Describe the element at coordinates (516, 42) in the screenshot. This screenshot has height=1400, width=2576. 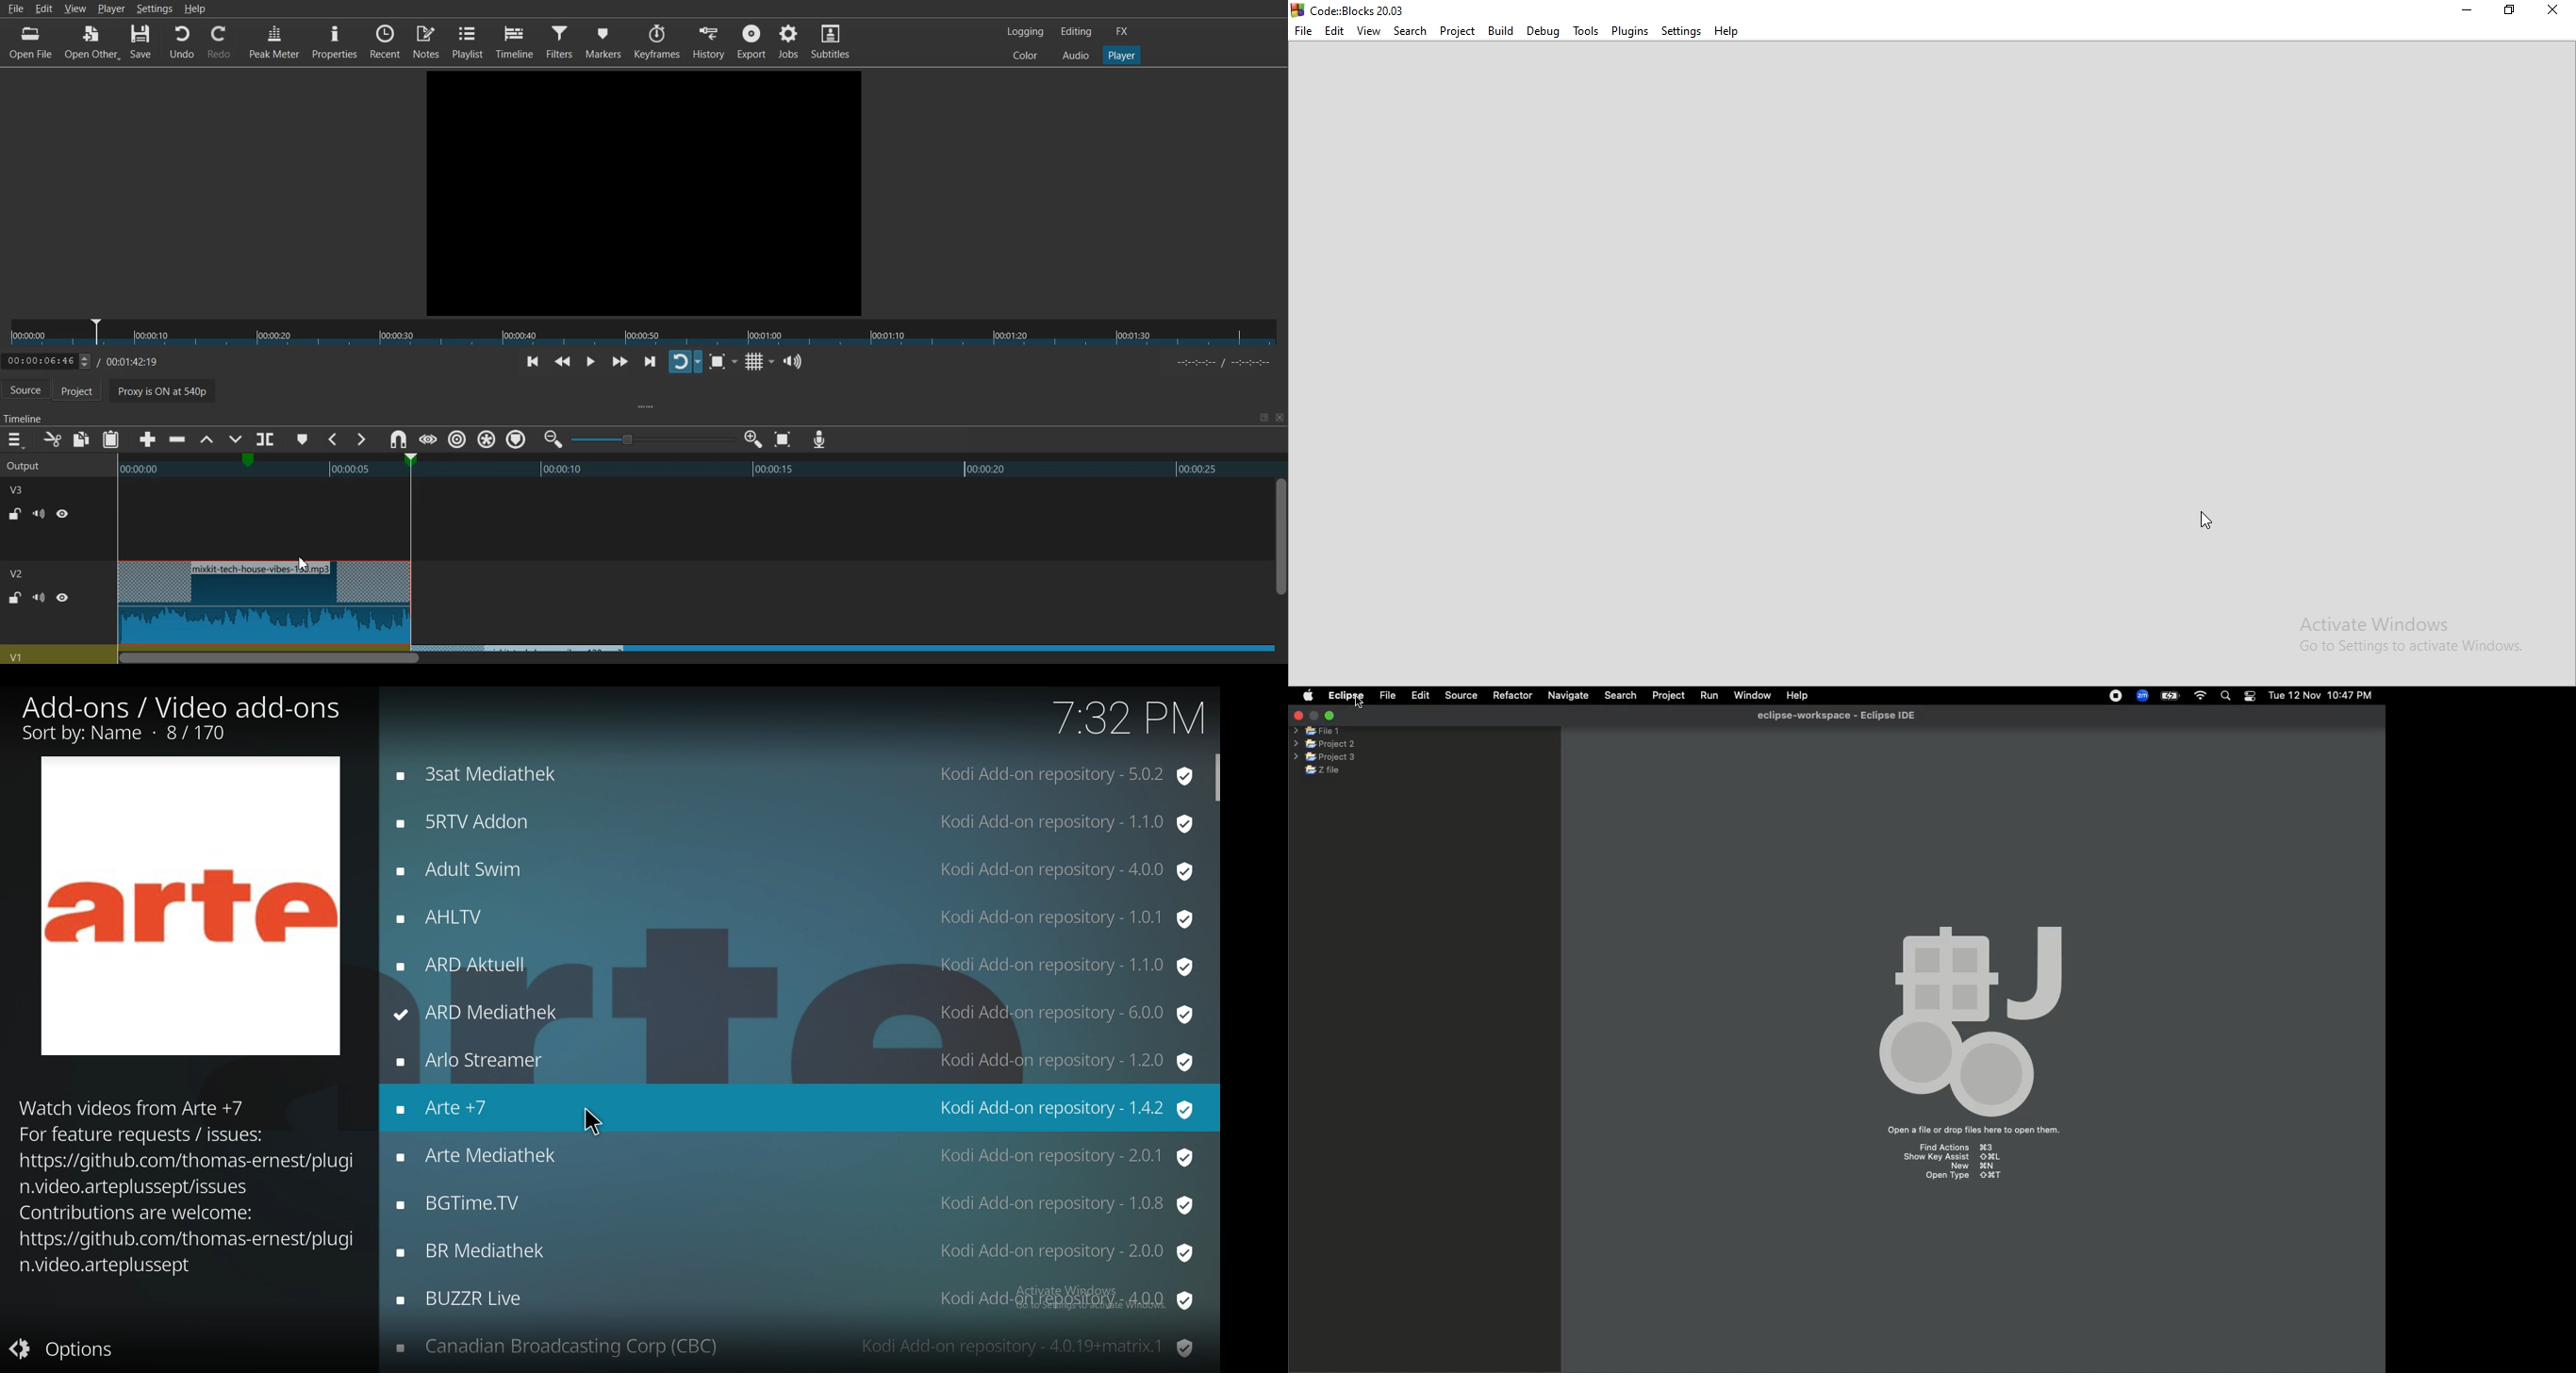
I see `Timeline` at that location.